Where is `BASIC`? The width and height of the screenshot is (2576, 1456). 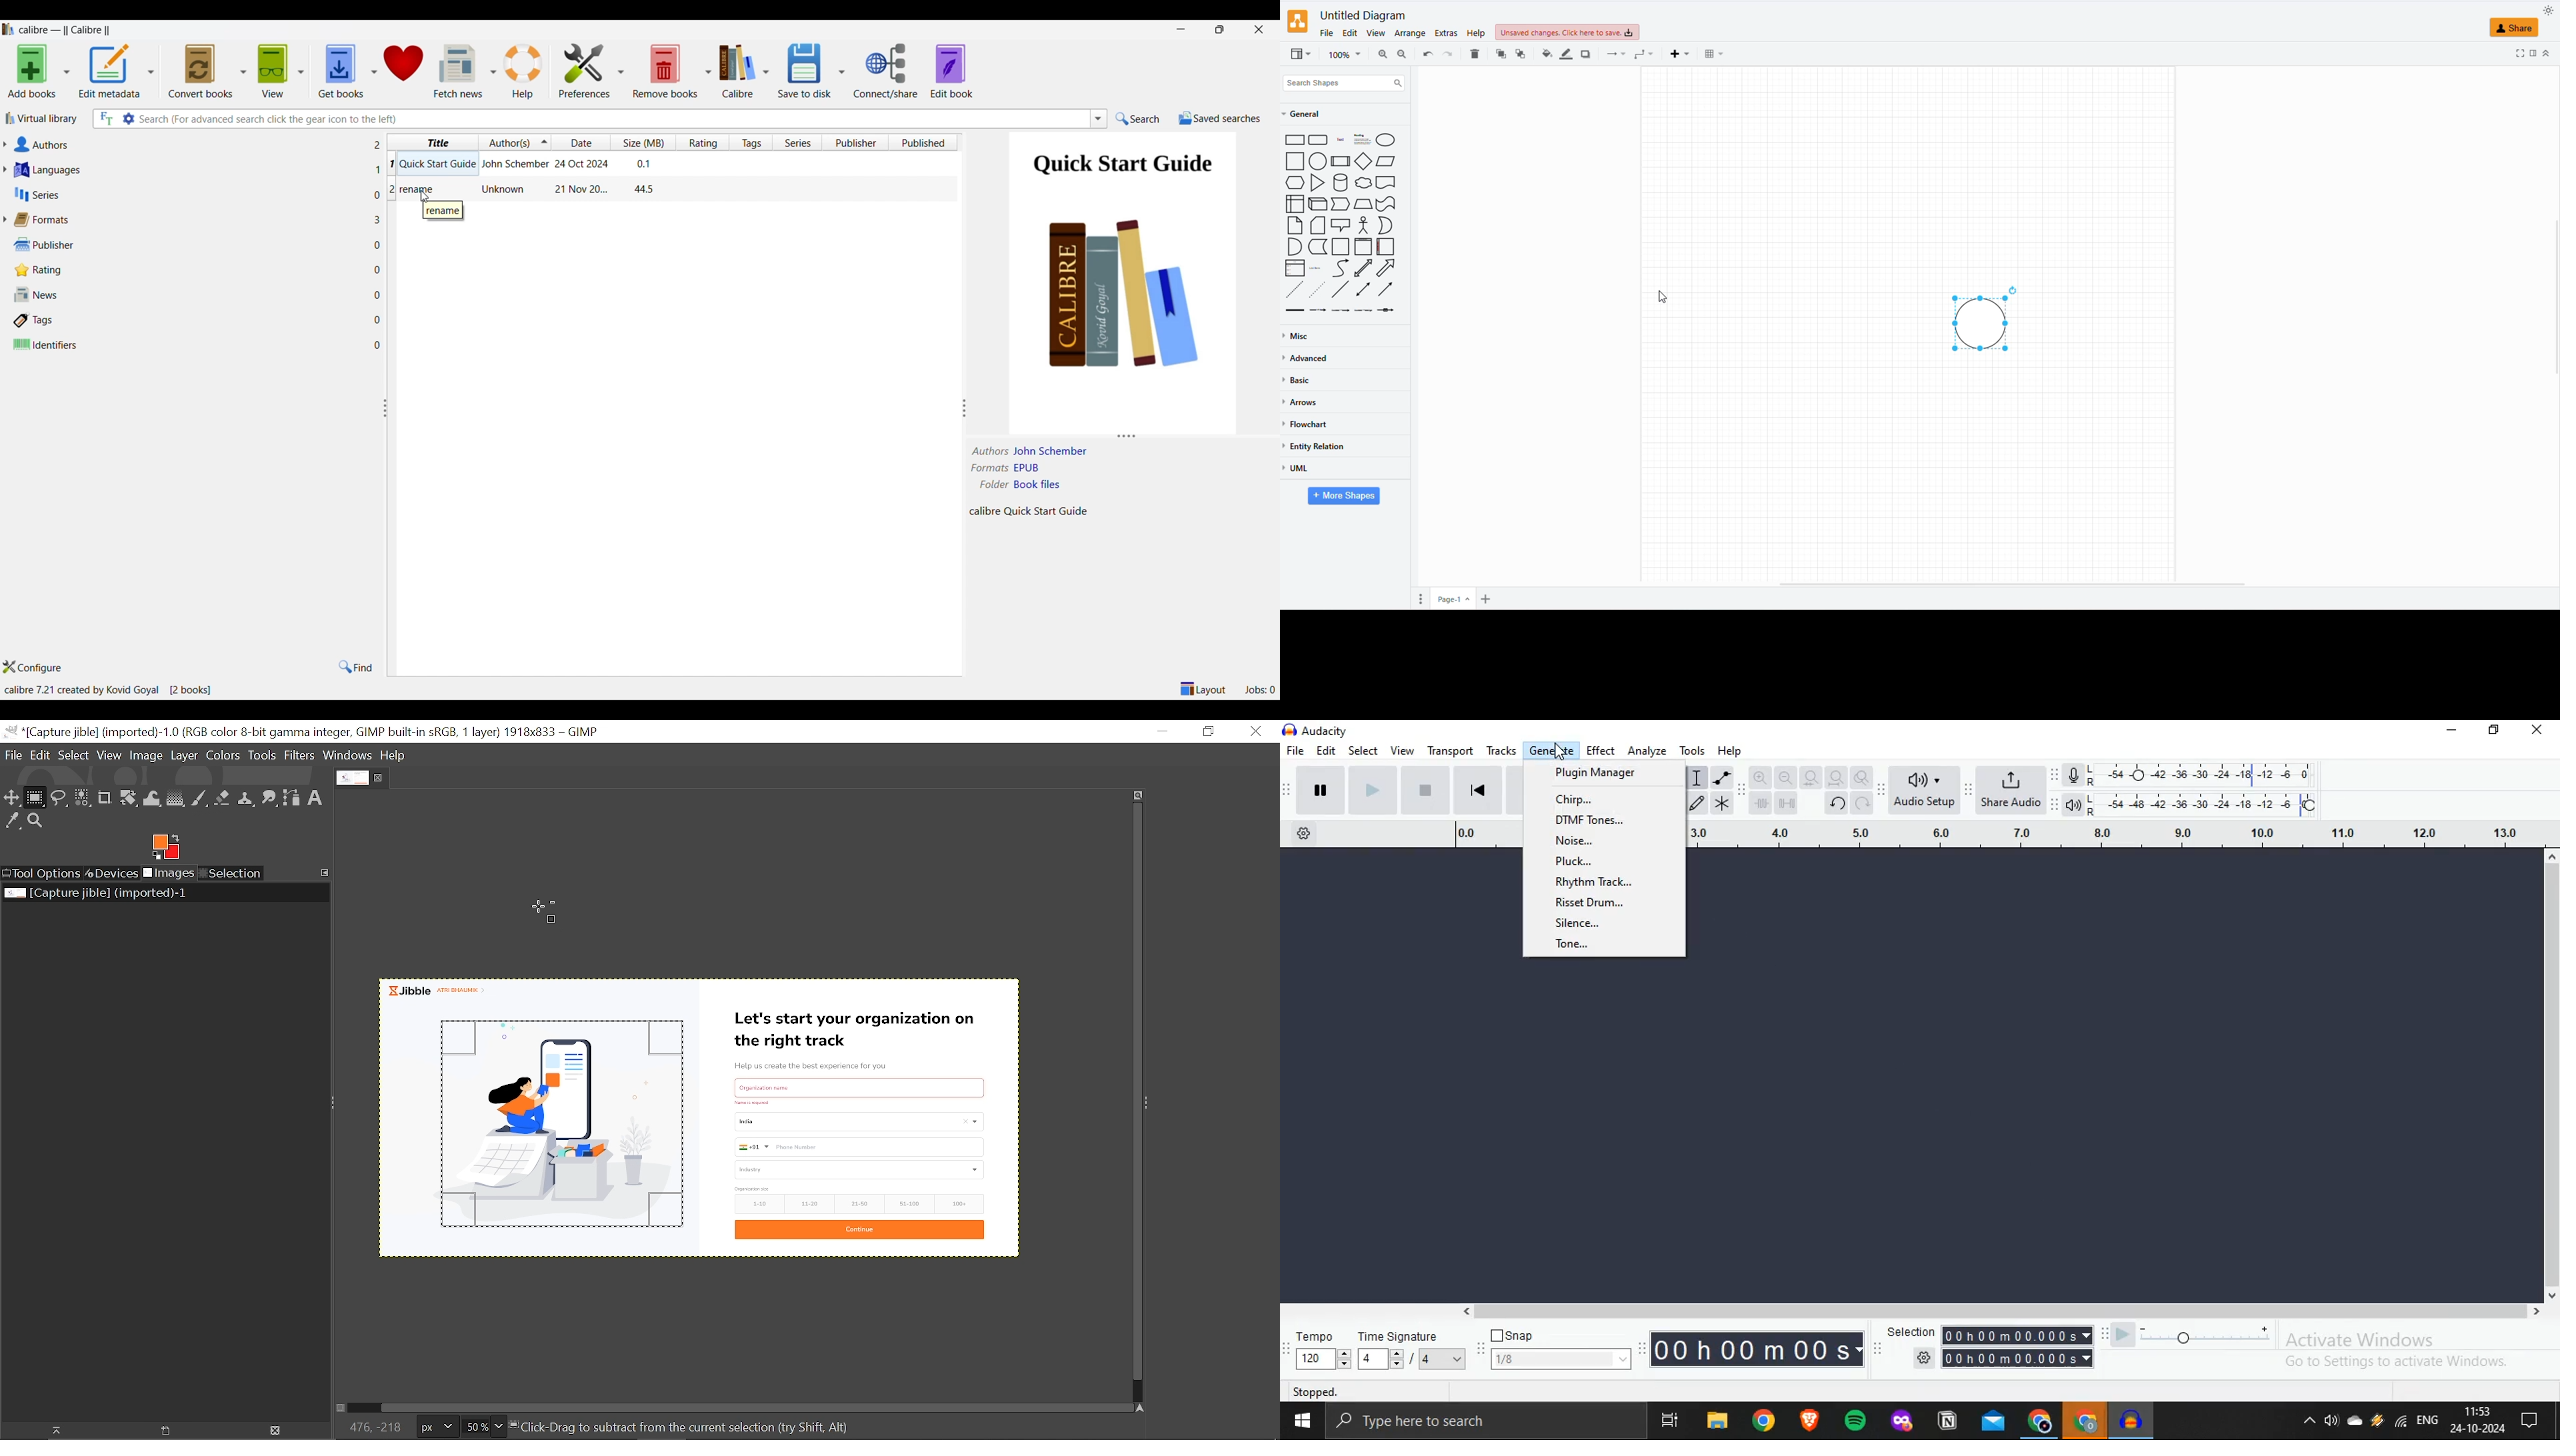 BASIC is located at coordinates (1301, 379).